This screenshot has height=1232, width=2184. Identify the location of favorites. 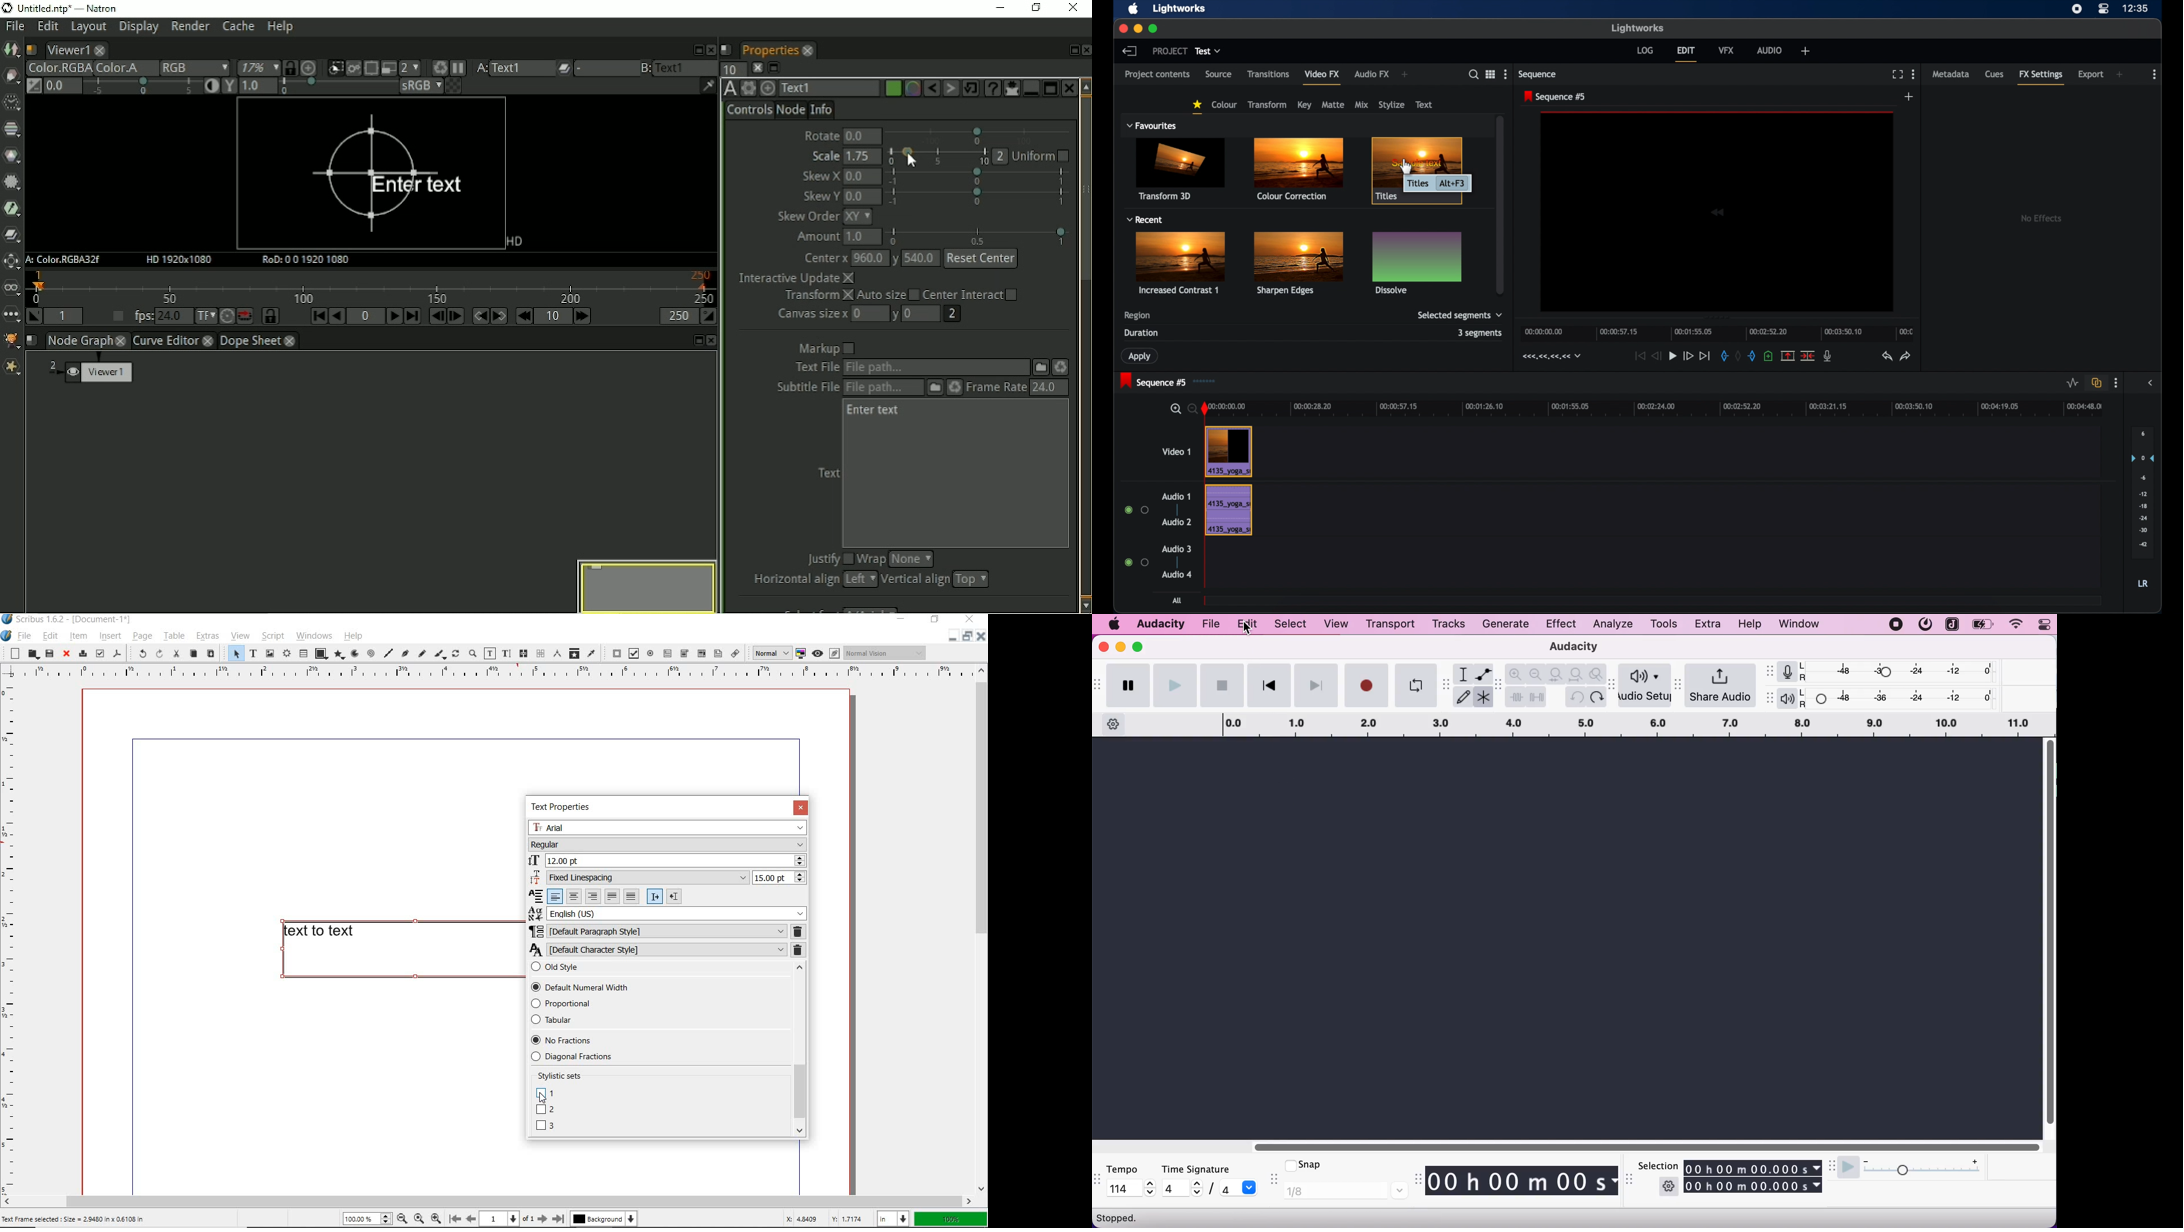
(1197, 107).